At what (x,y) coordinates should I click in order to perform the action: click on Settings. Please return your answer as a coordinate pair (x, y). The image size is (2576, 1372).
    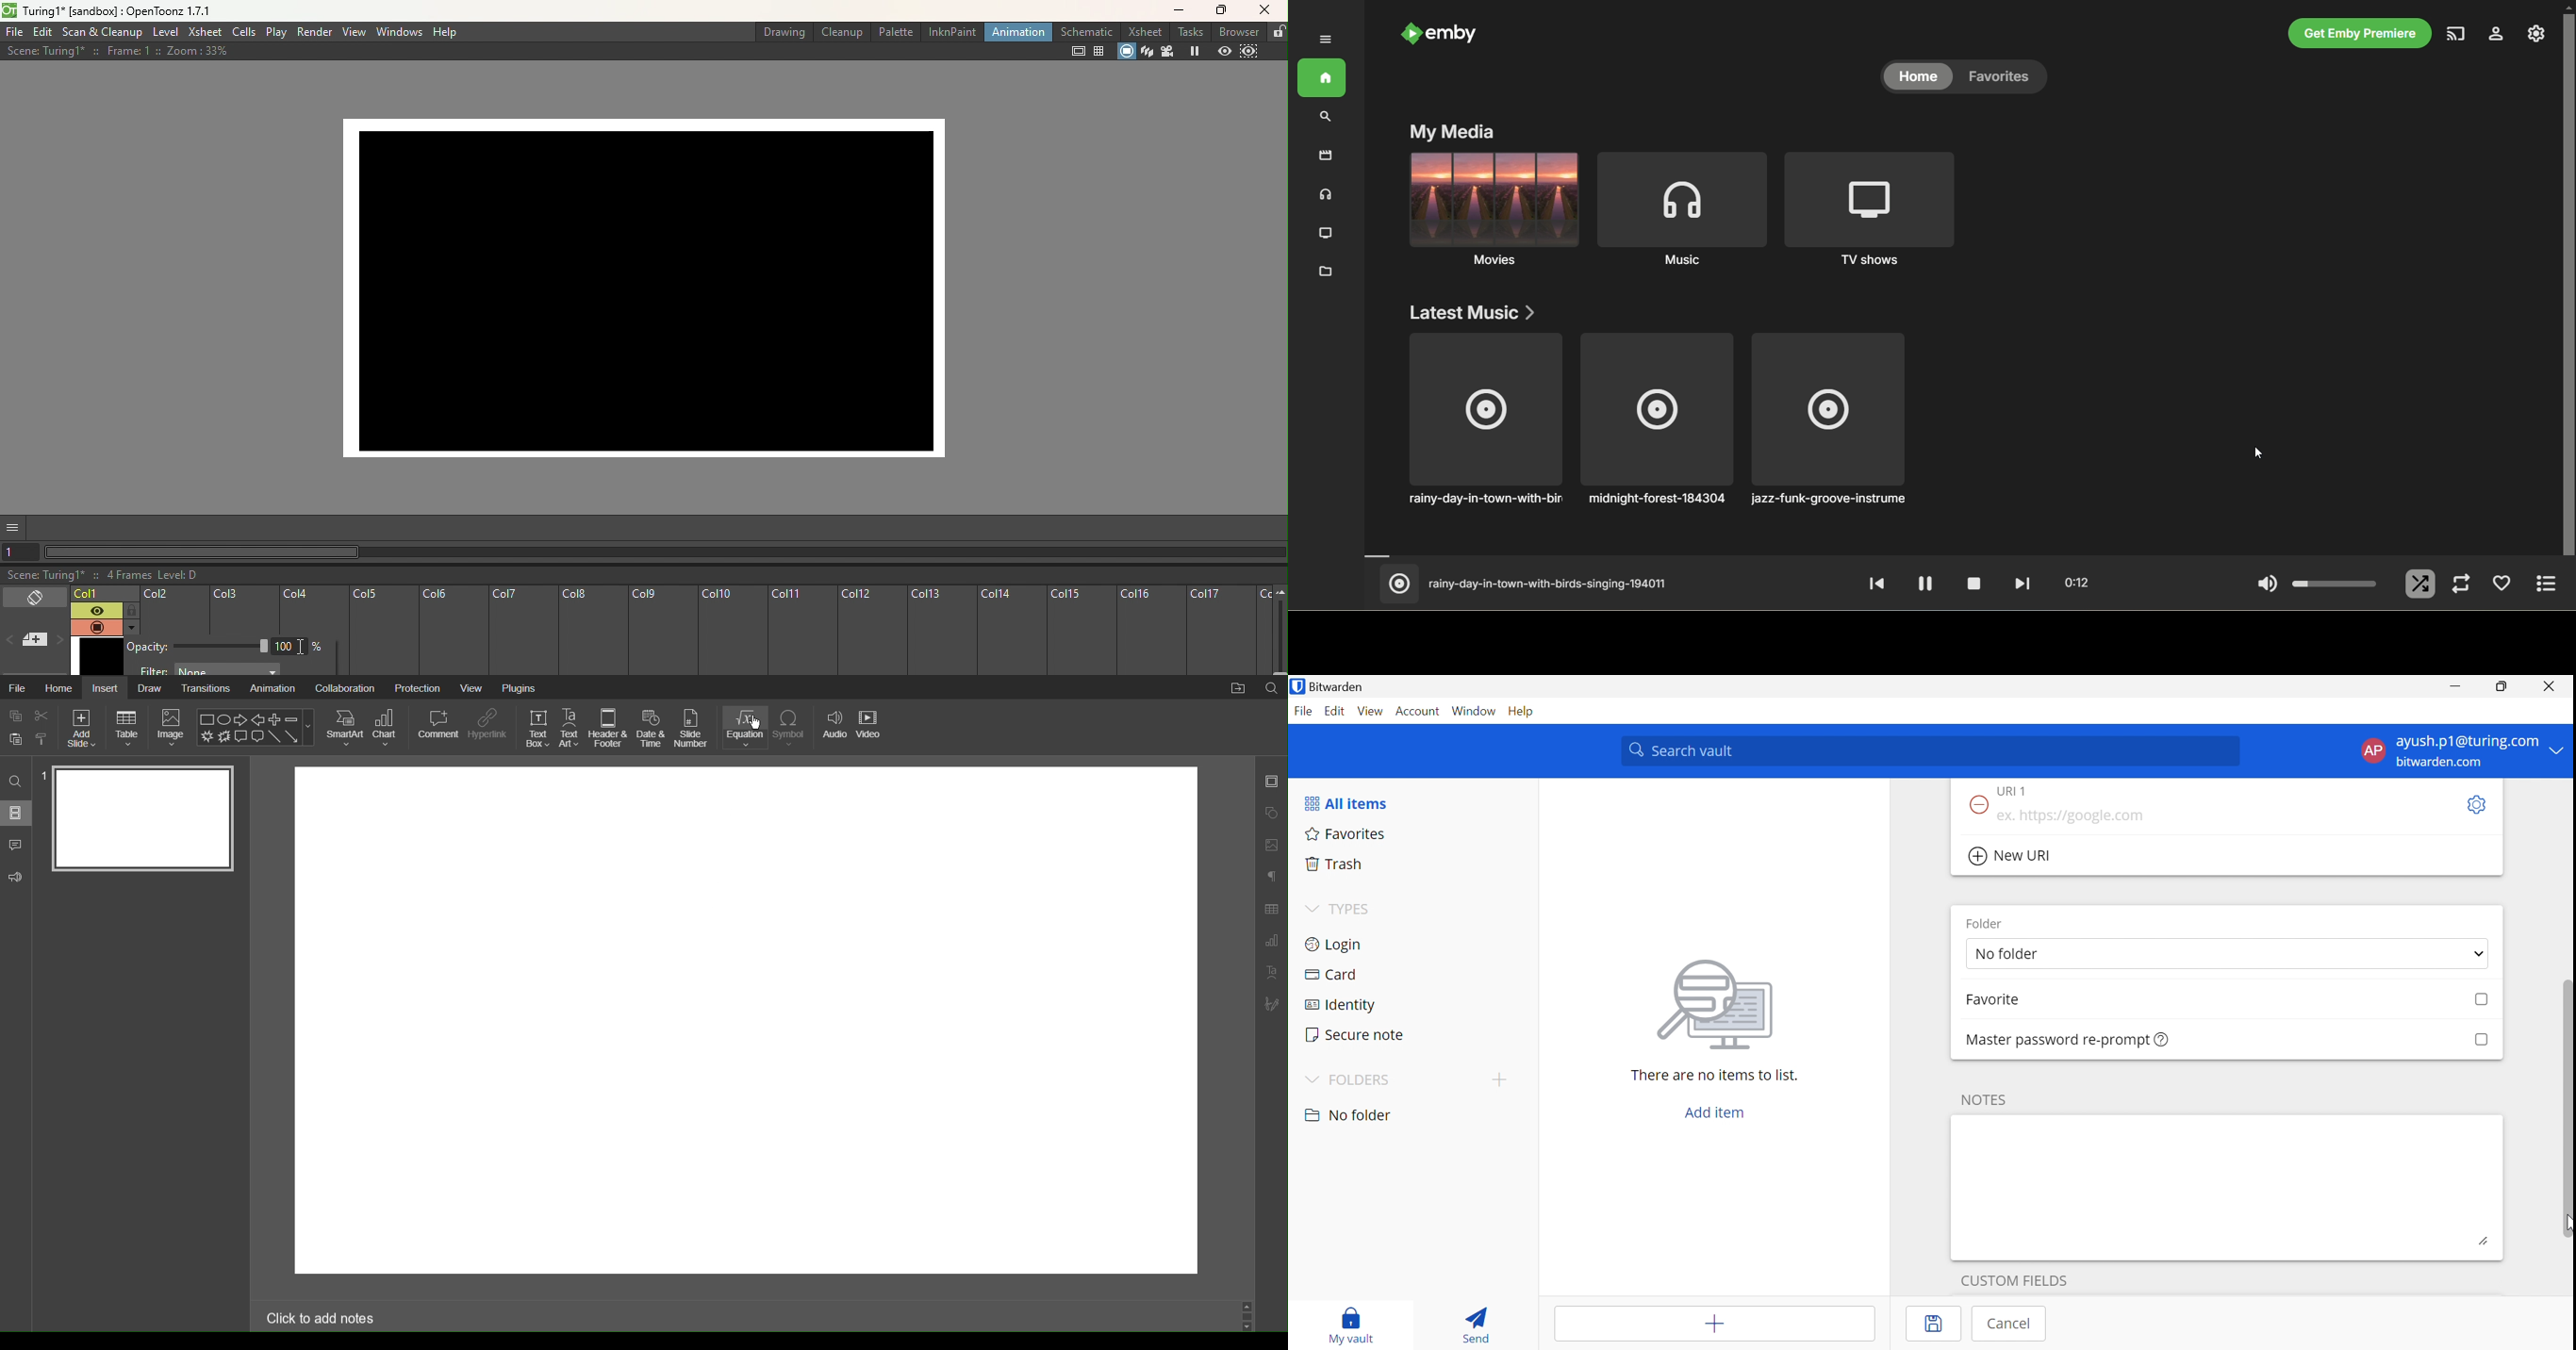
    Looking at the image, I should click on (2475, 806).